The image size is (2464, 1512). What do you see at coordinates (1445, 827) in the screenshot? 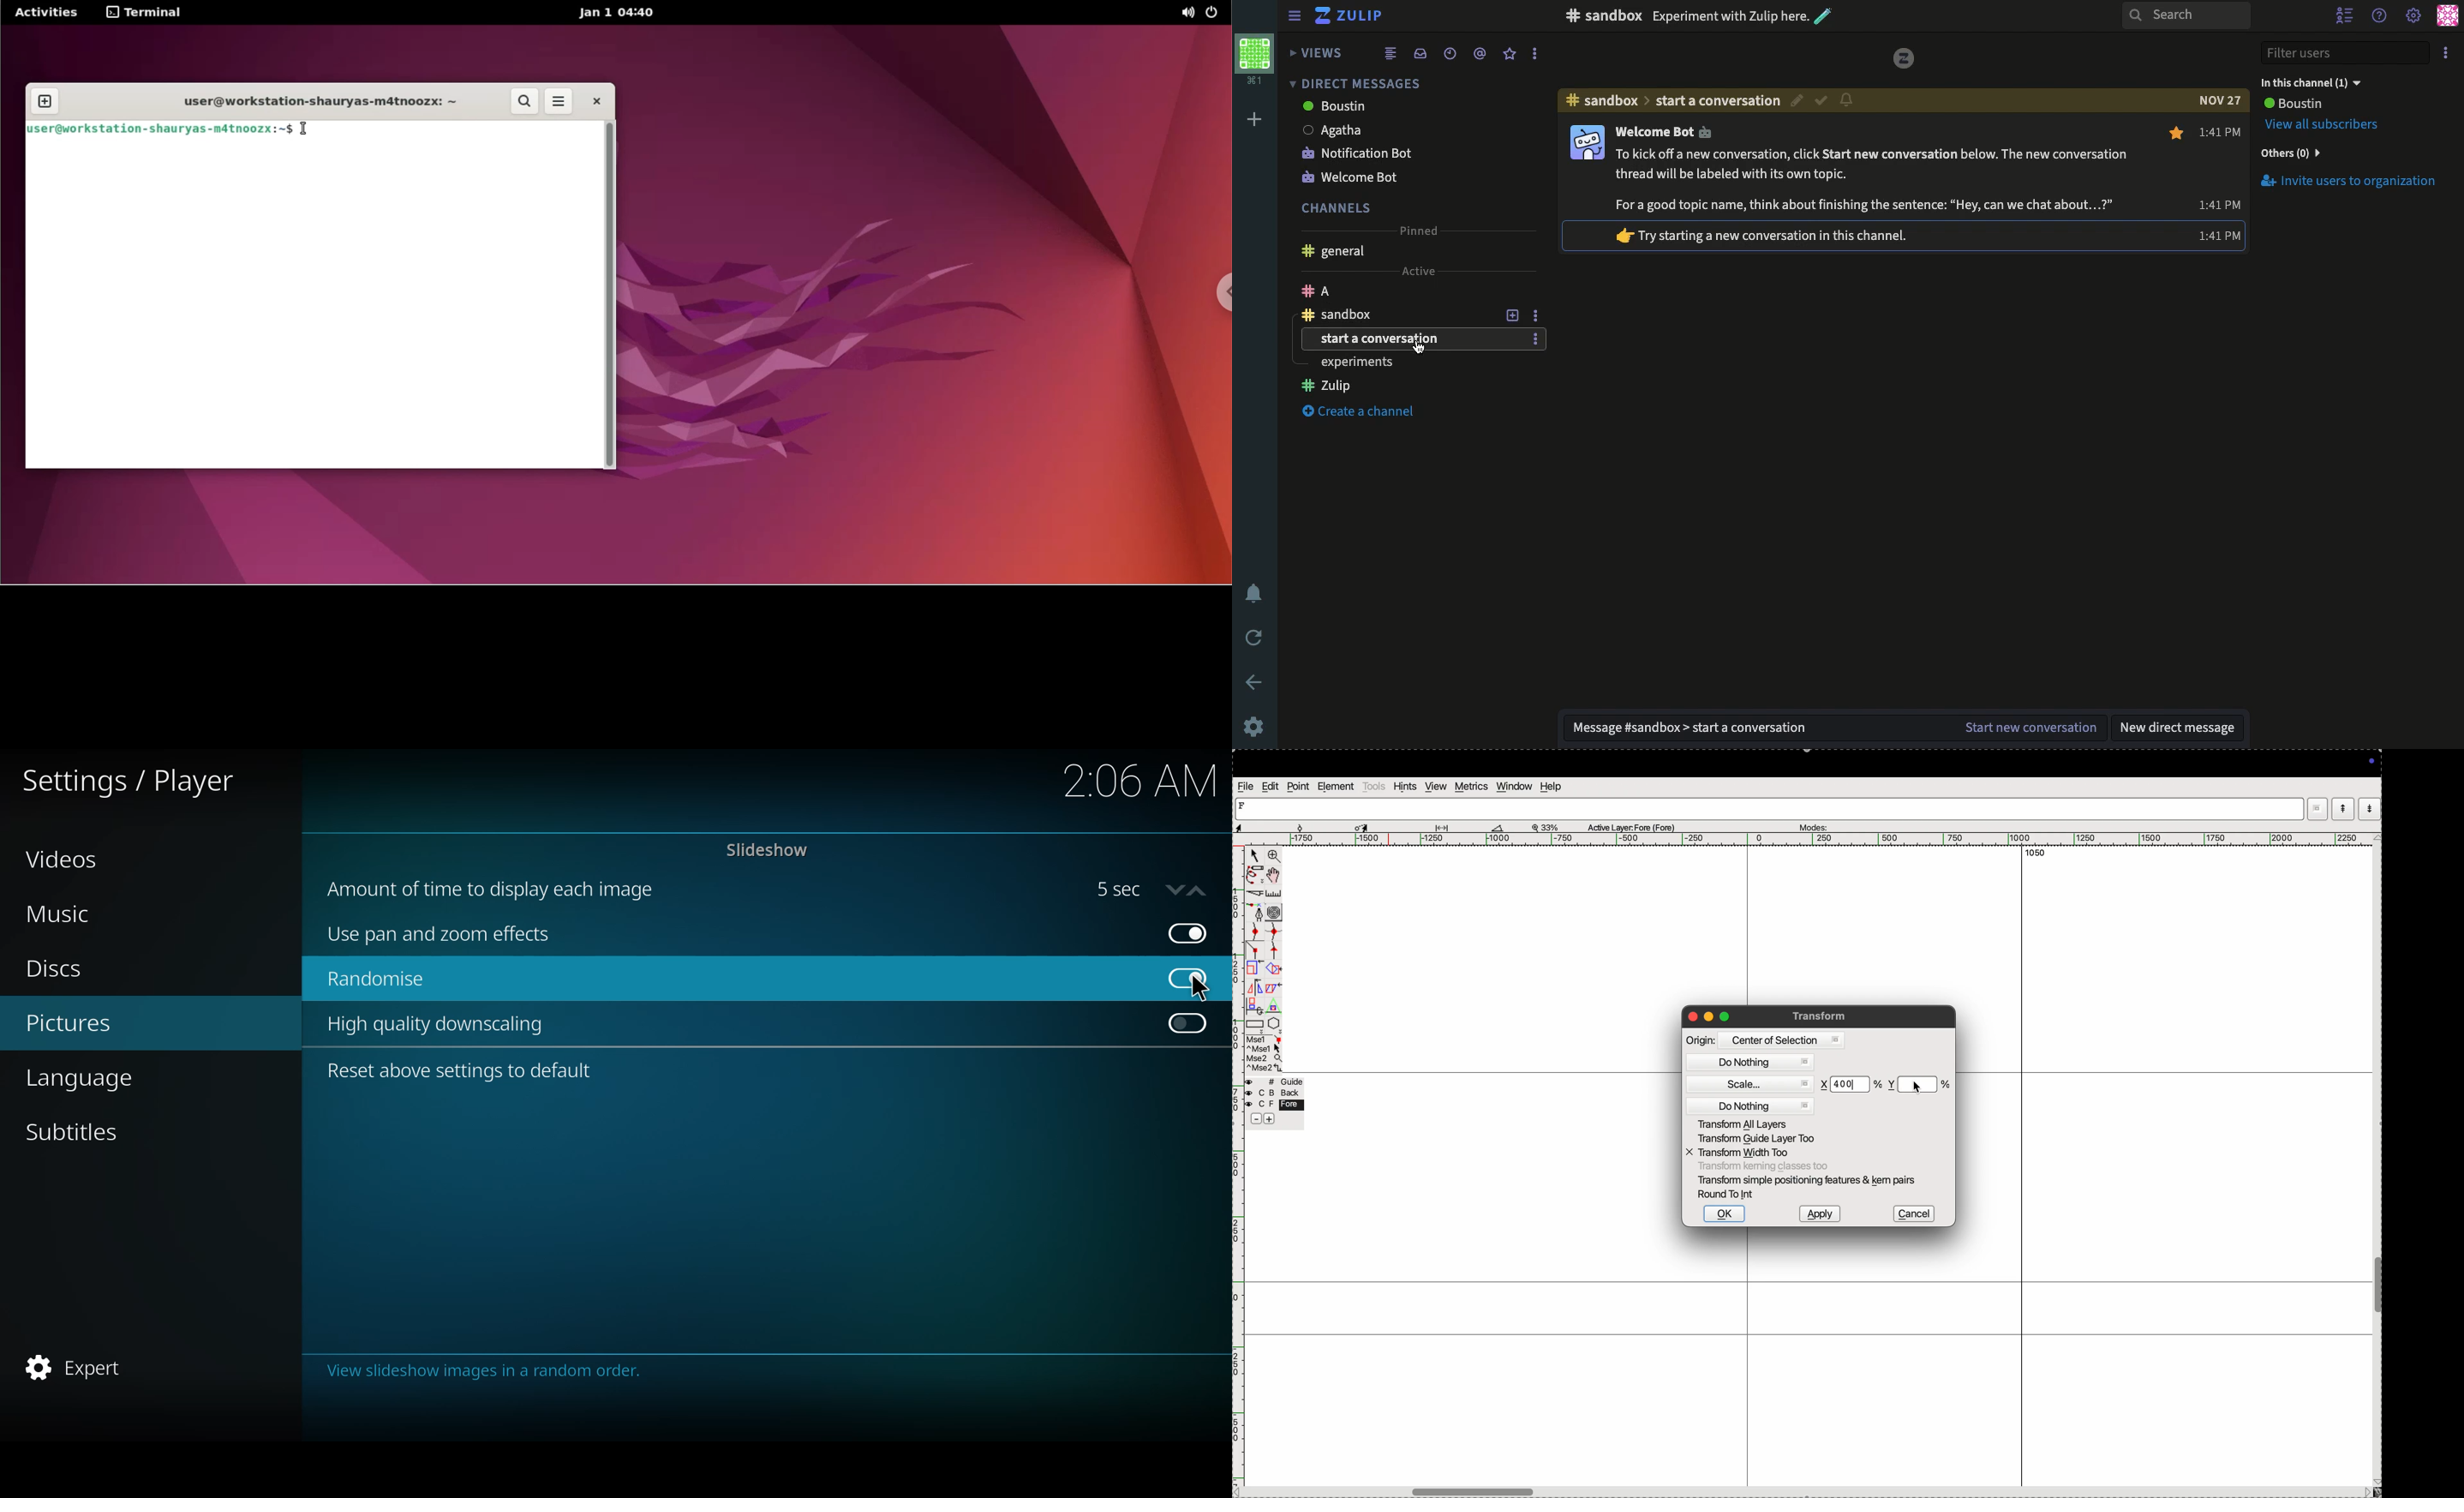
I see `glide` at bounding box center [1445, 827].